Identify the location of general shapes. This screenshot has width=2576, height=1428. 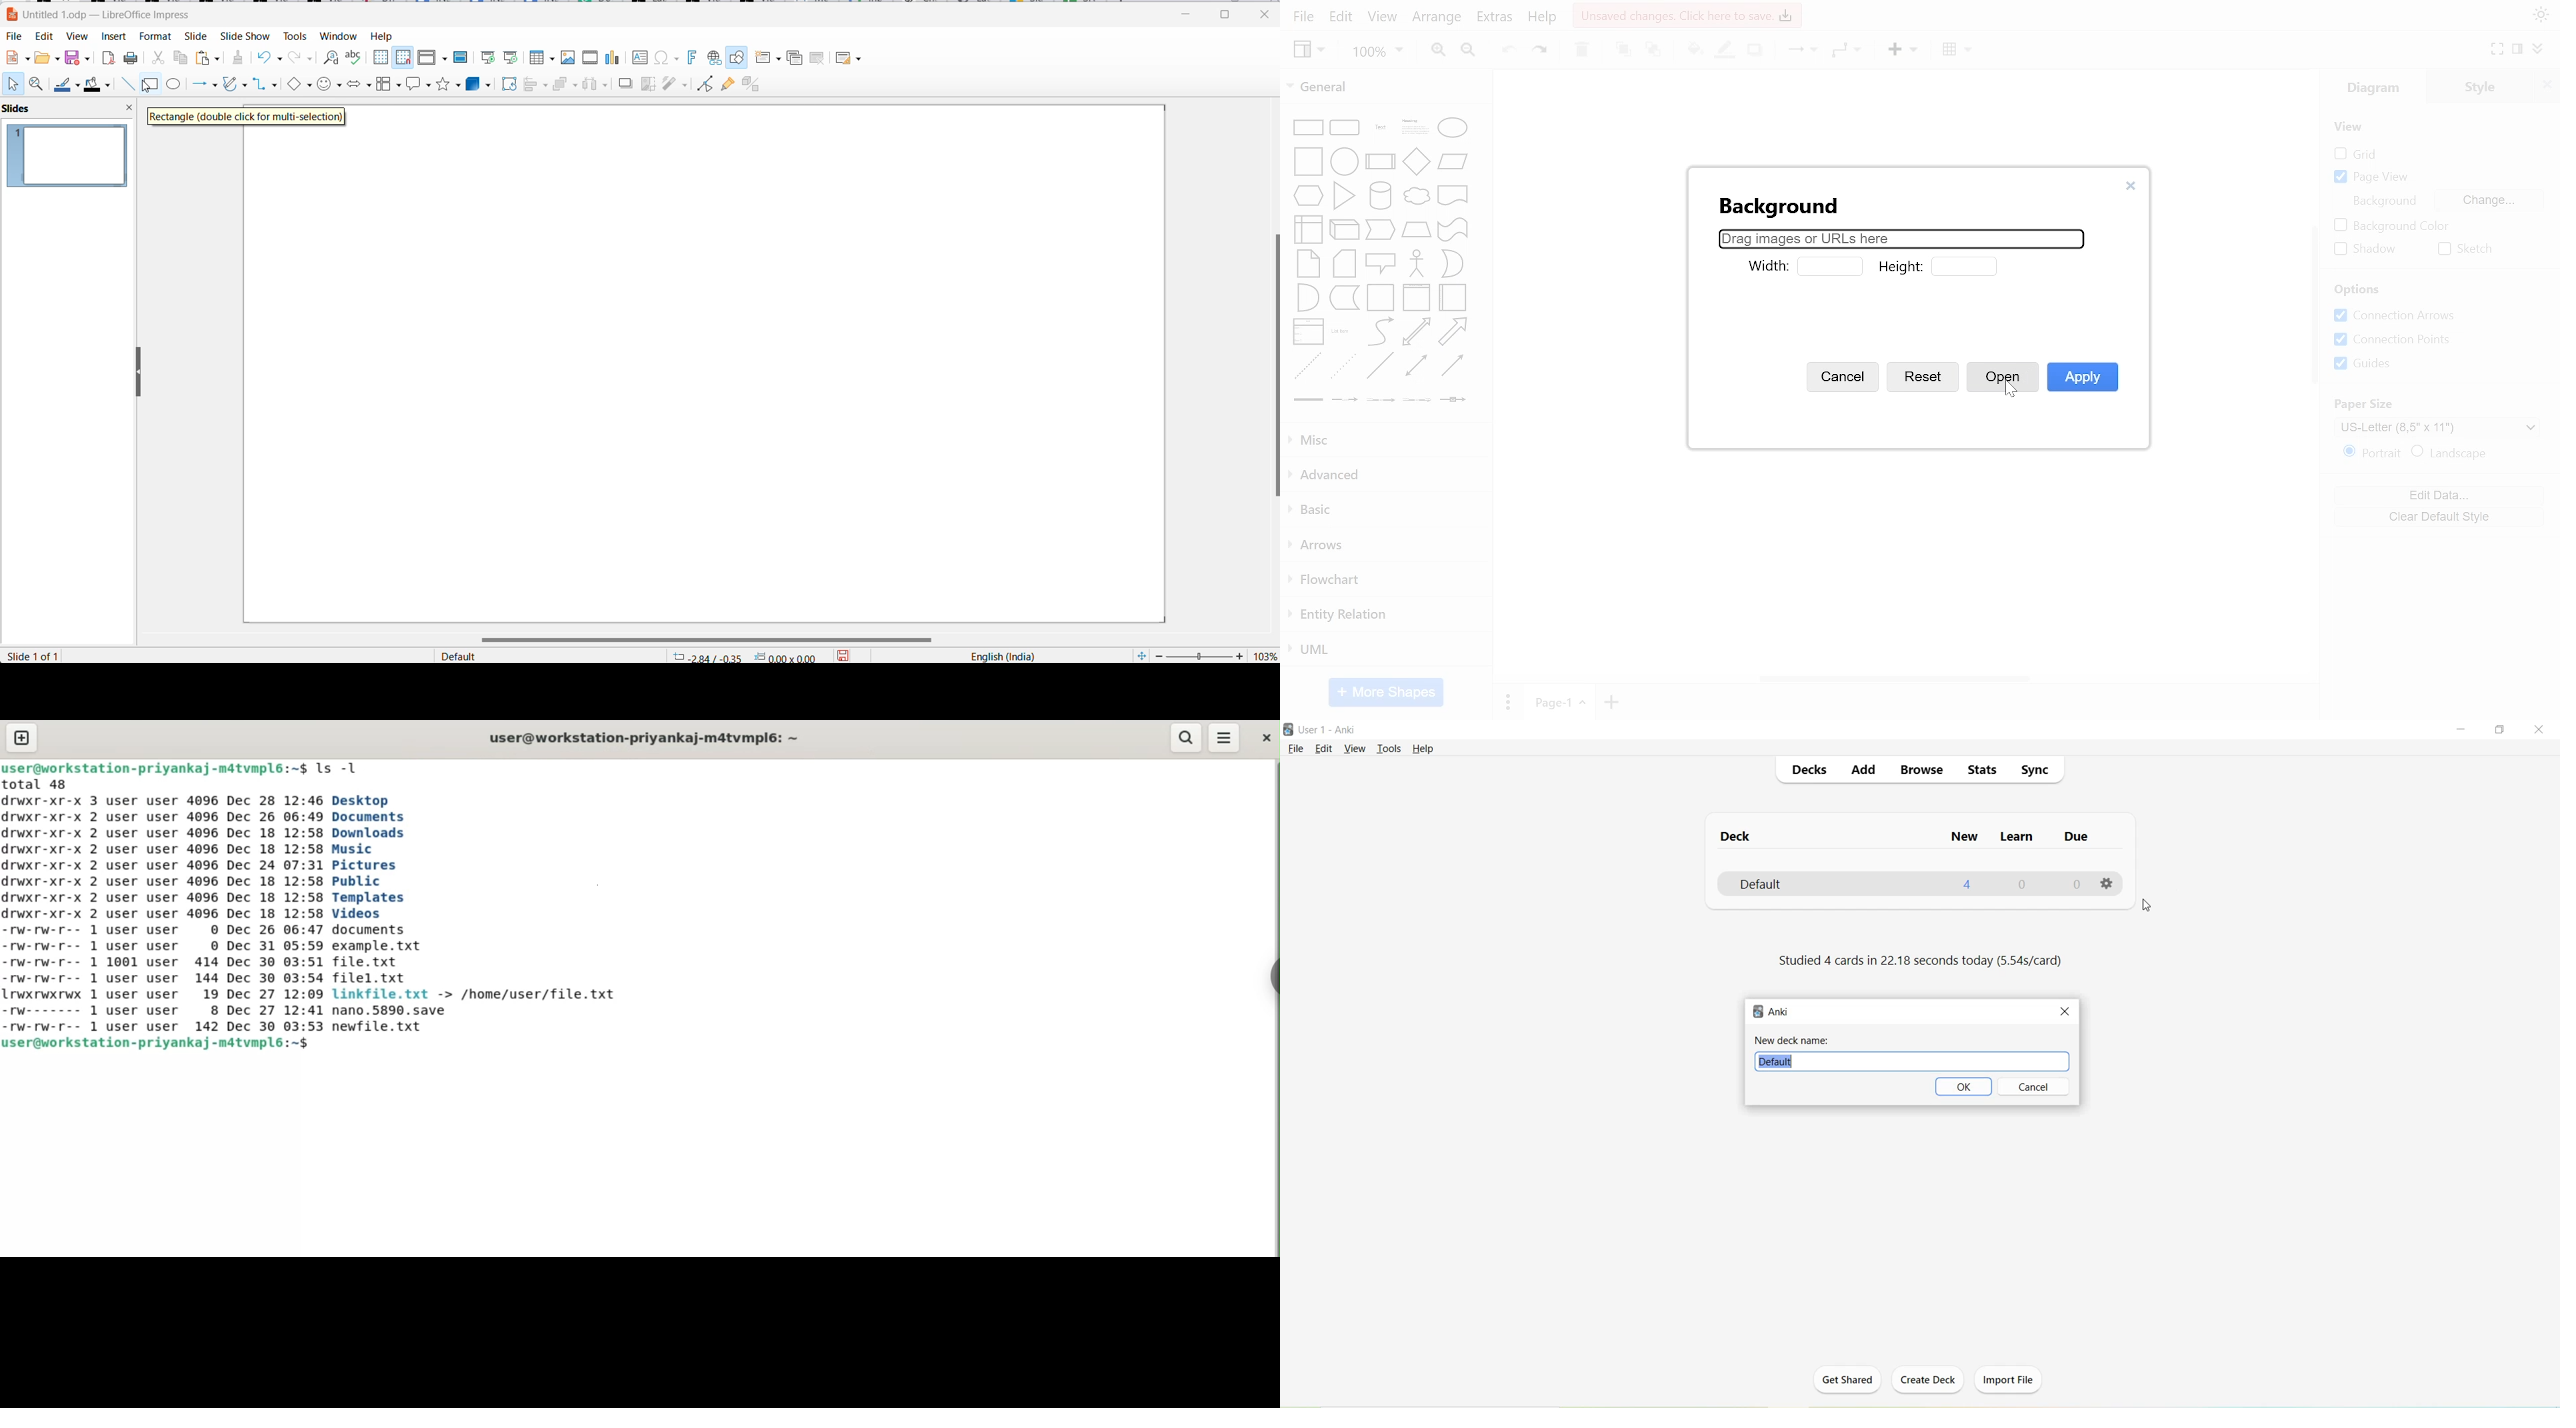
(1306, 160).